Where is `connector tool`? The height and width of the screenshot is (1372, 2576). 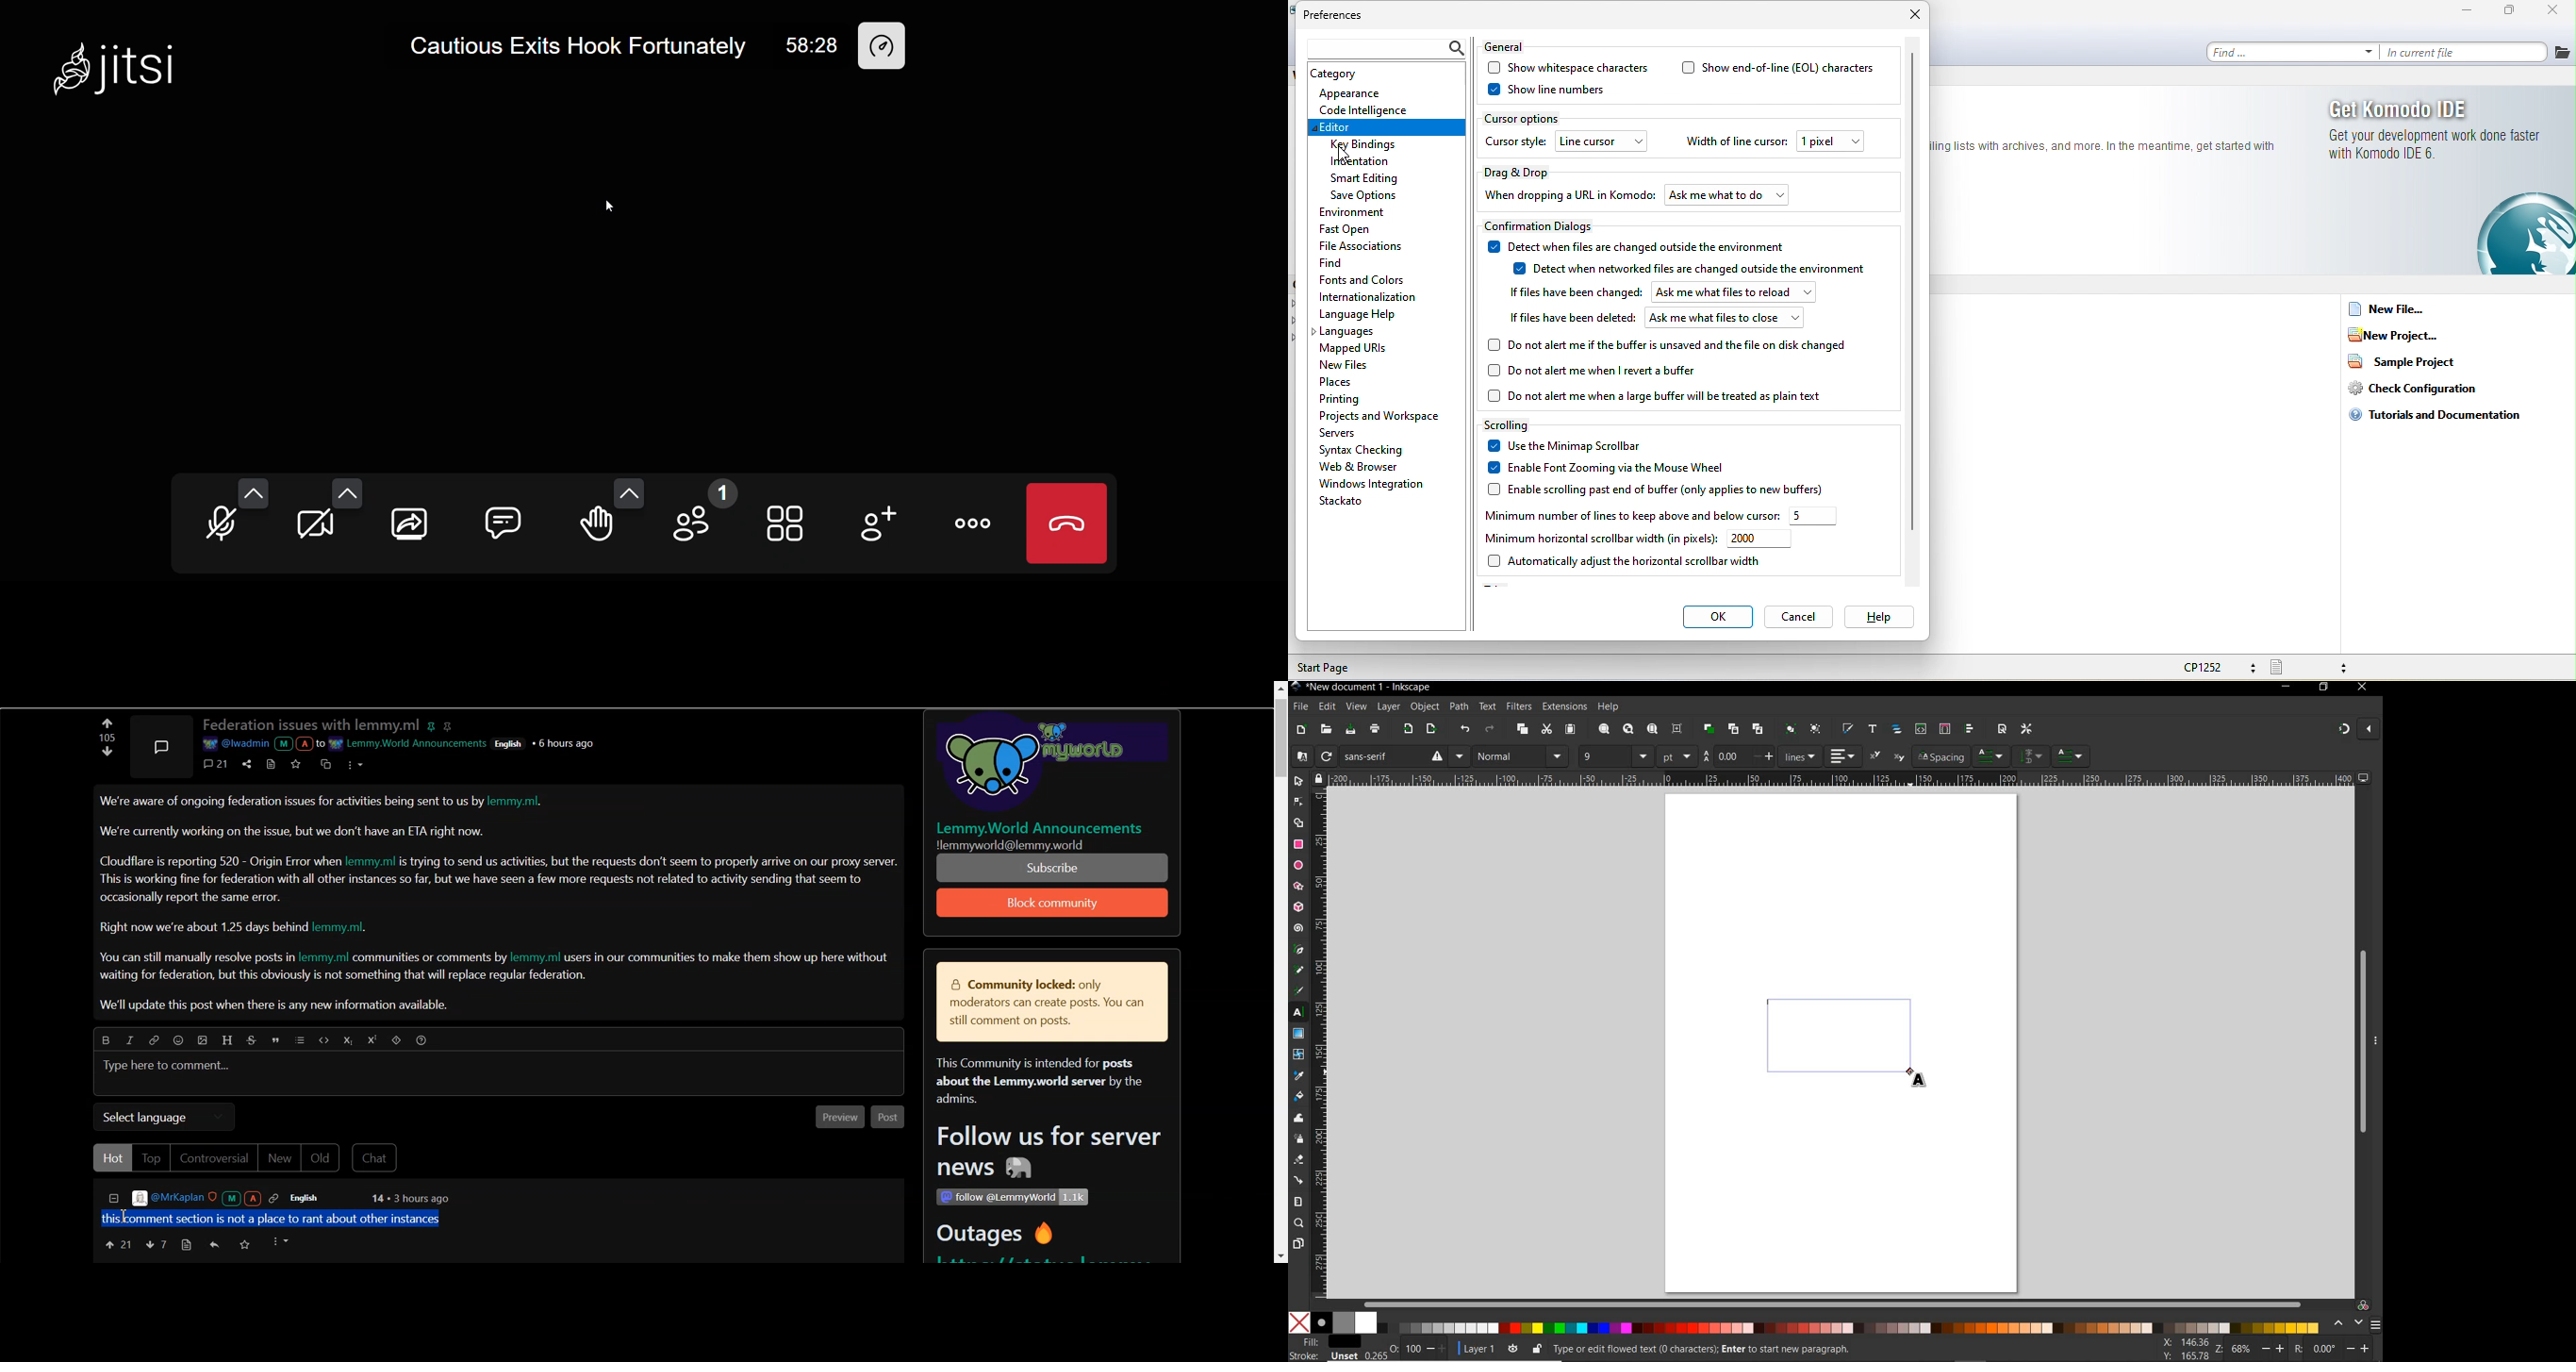
connector tool is located at coordinates (1300, 1181).